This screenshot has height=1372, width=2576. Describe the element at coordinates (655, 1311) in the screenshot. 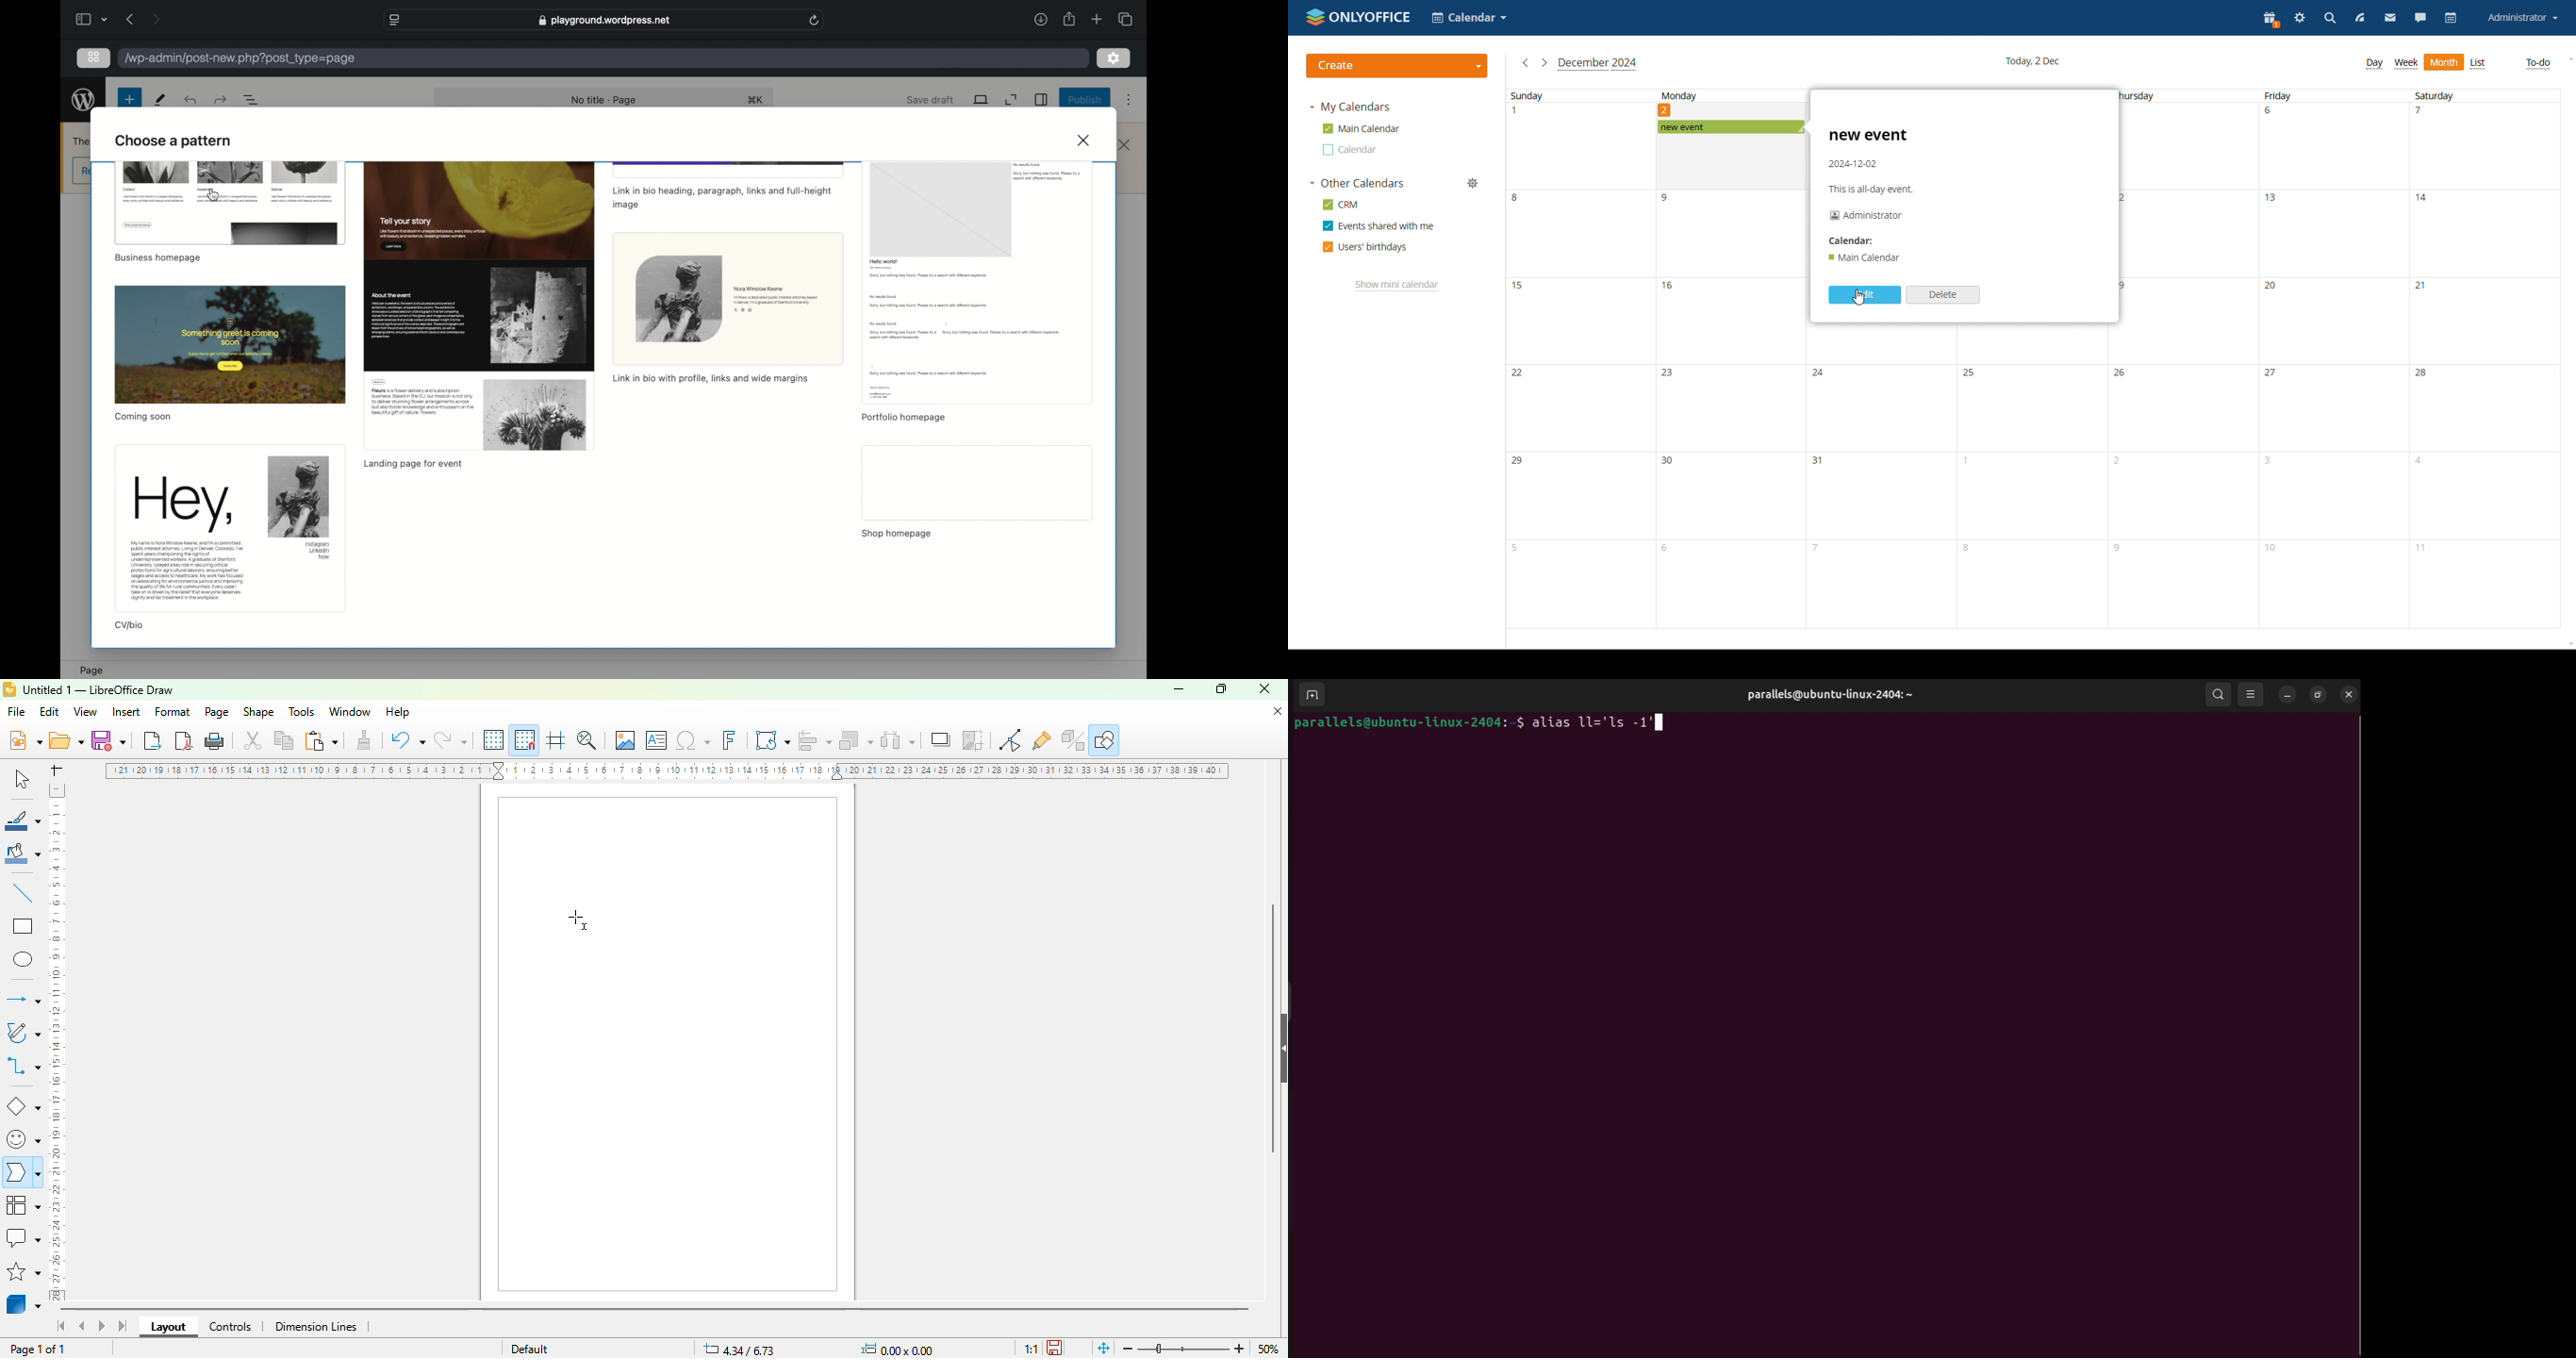

I see `horizontal scroll bar` at that location.